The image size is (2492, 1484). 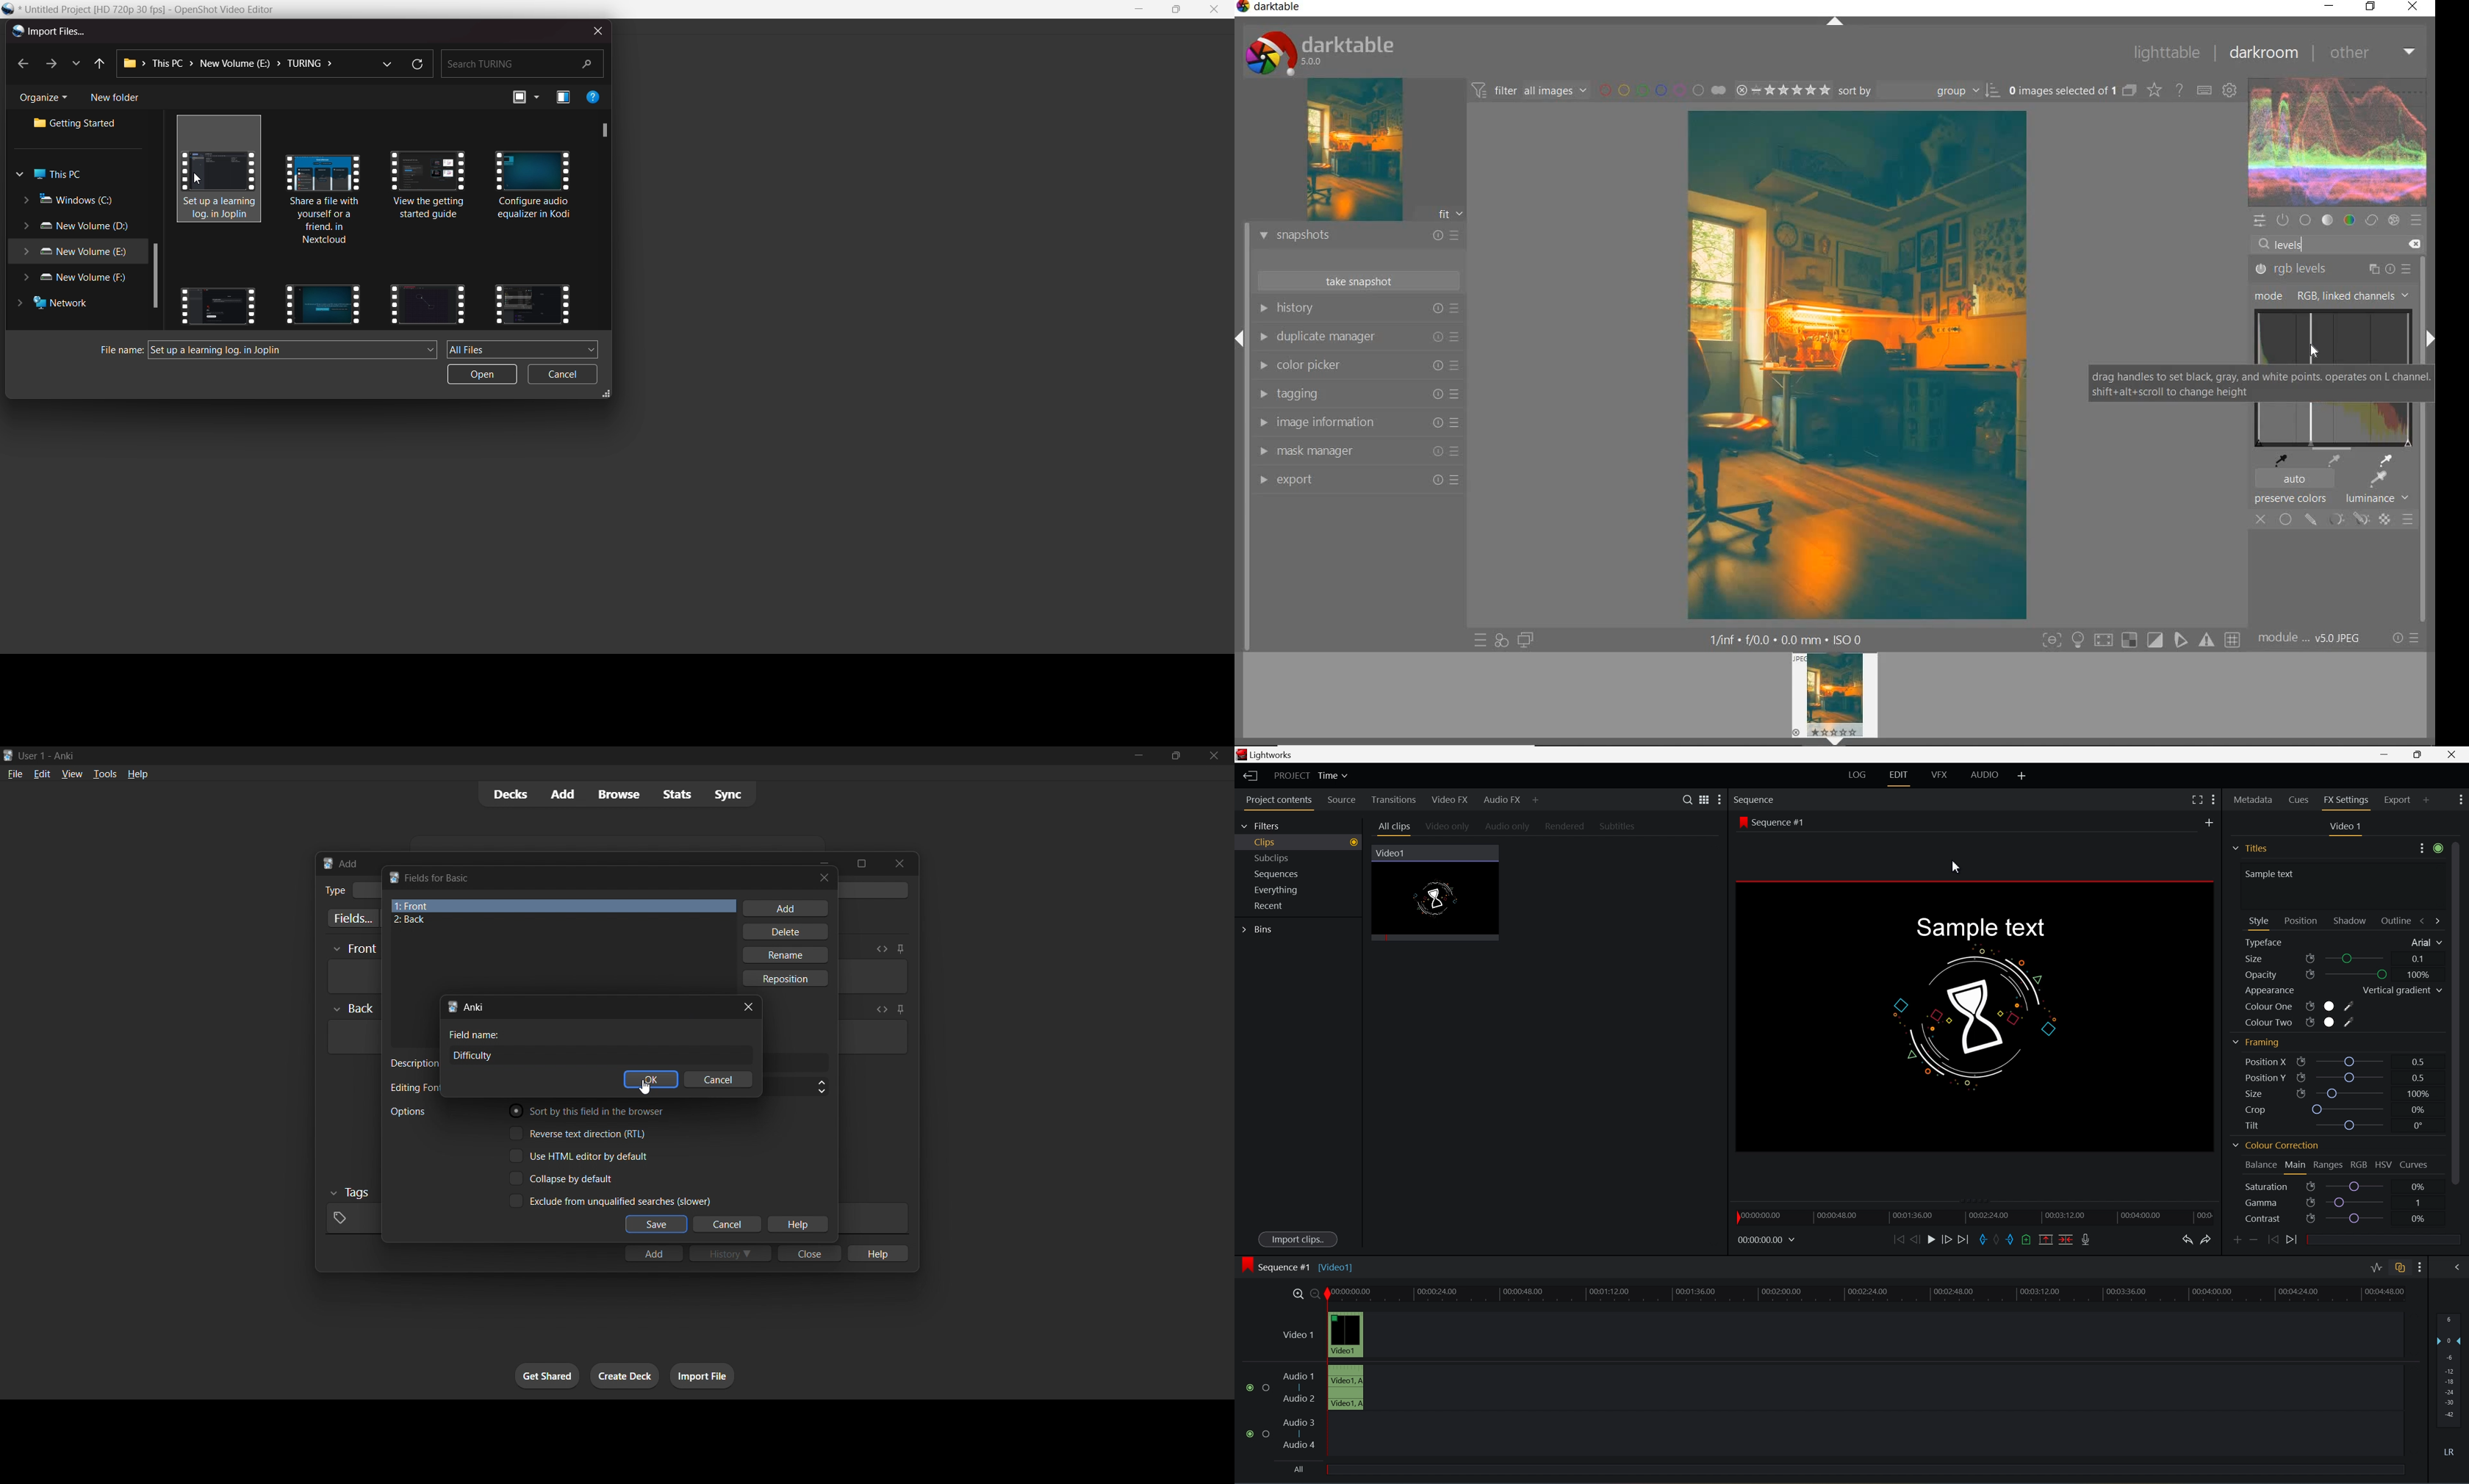 What do you see at coordinates (2372, 53) in the screenshot?
I see `other` at bounding box center [2372, 53].